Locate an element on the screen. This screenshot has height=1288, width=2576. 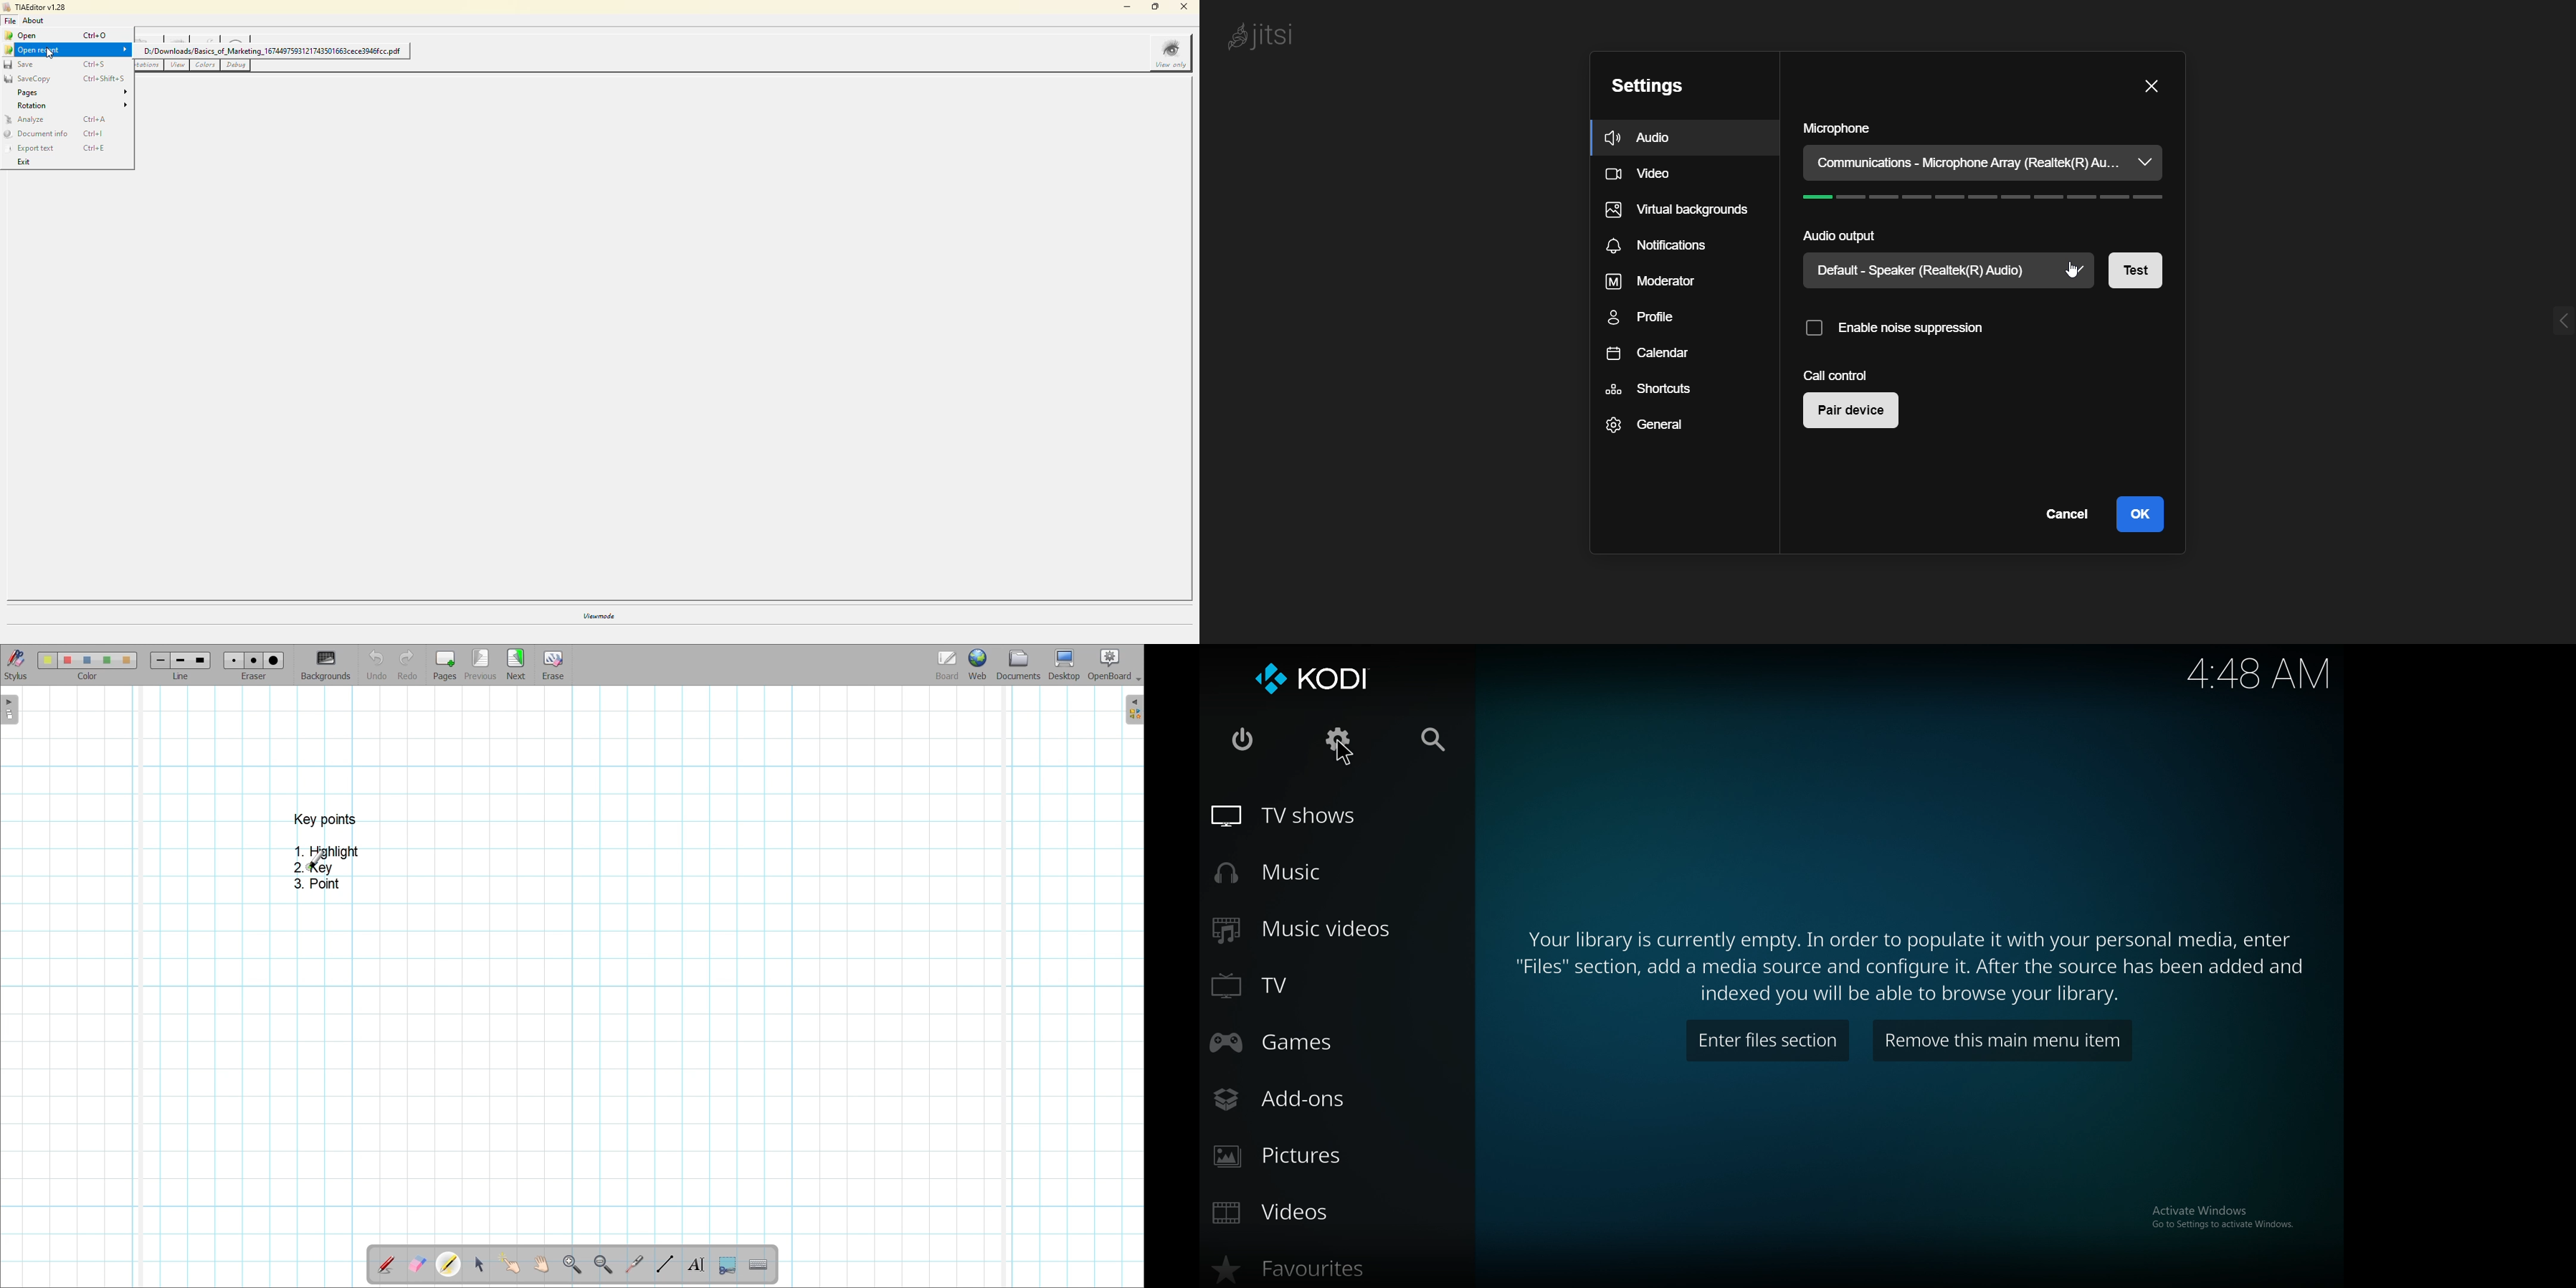
3. Point is located at coordinates (315, 884).